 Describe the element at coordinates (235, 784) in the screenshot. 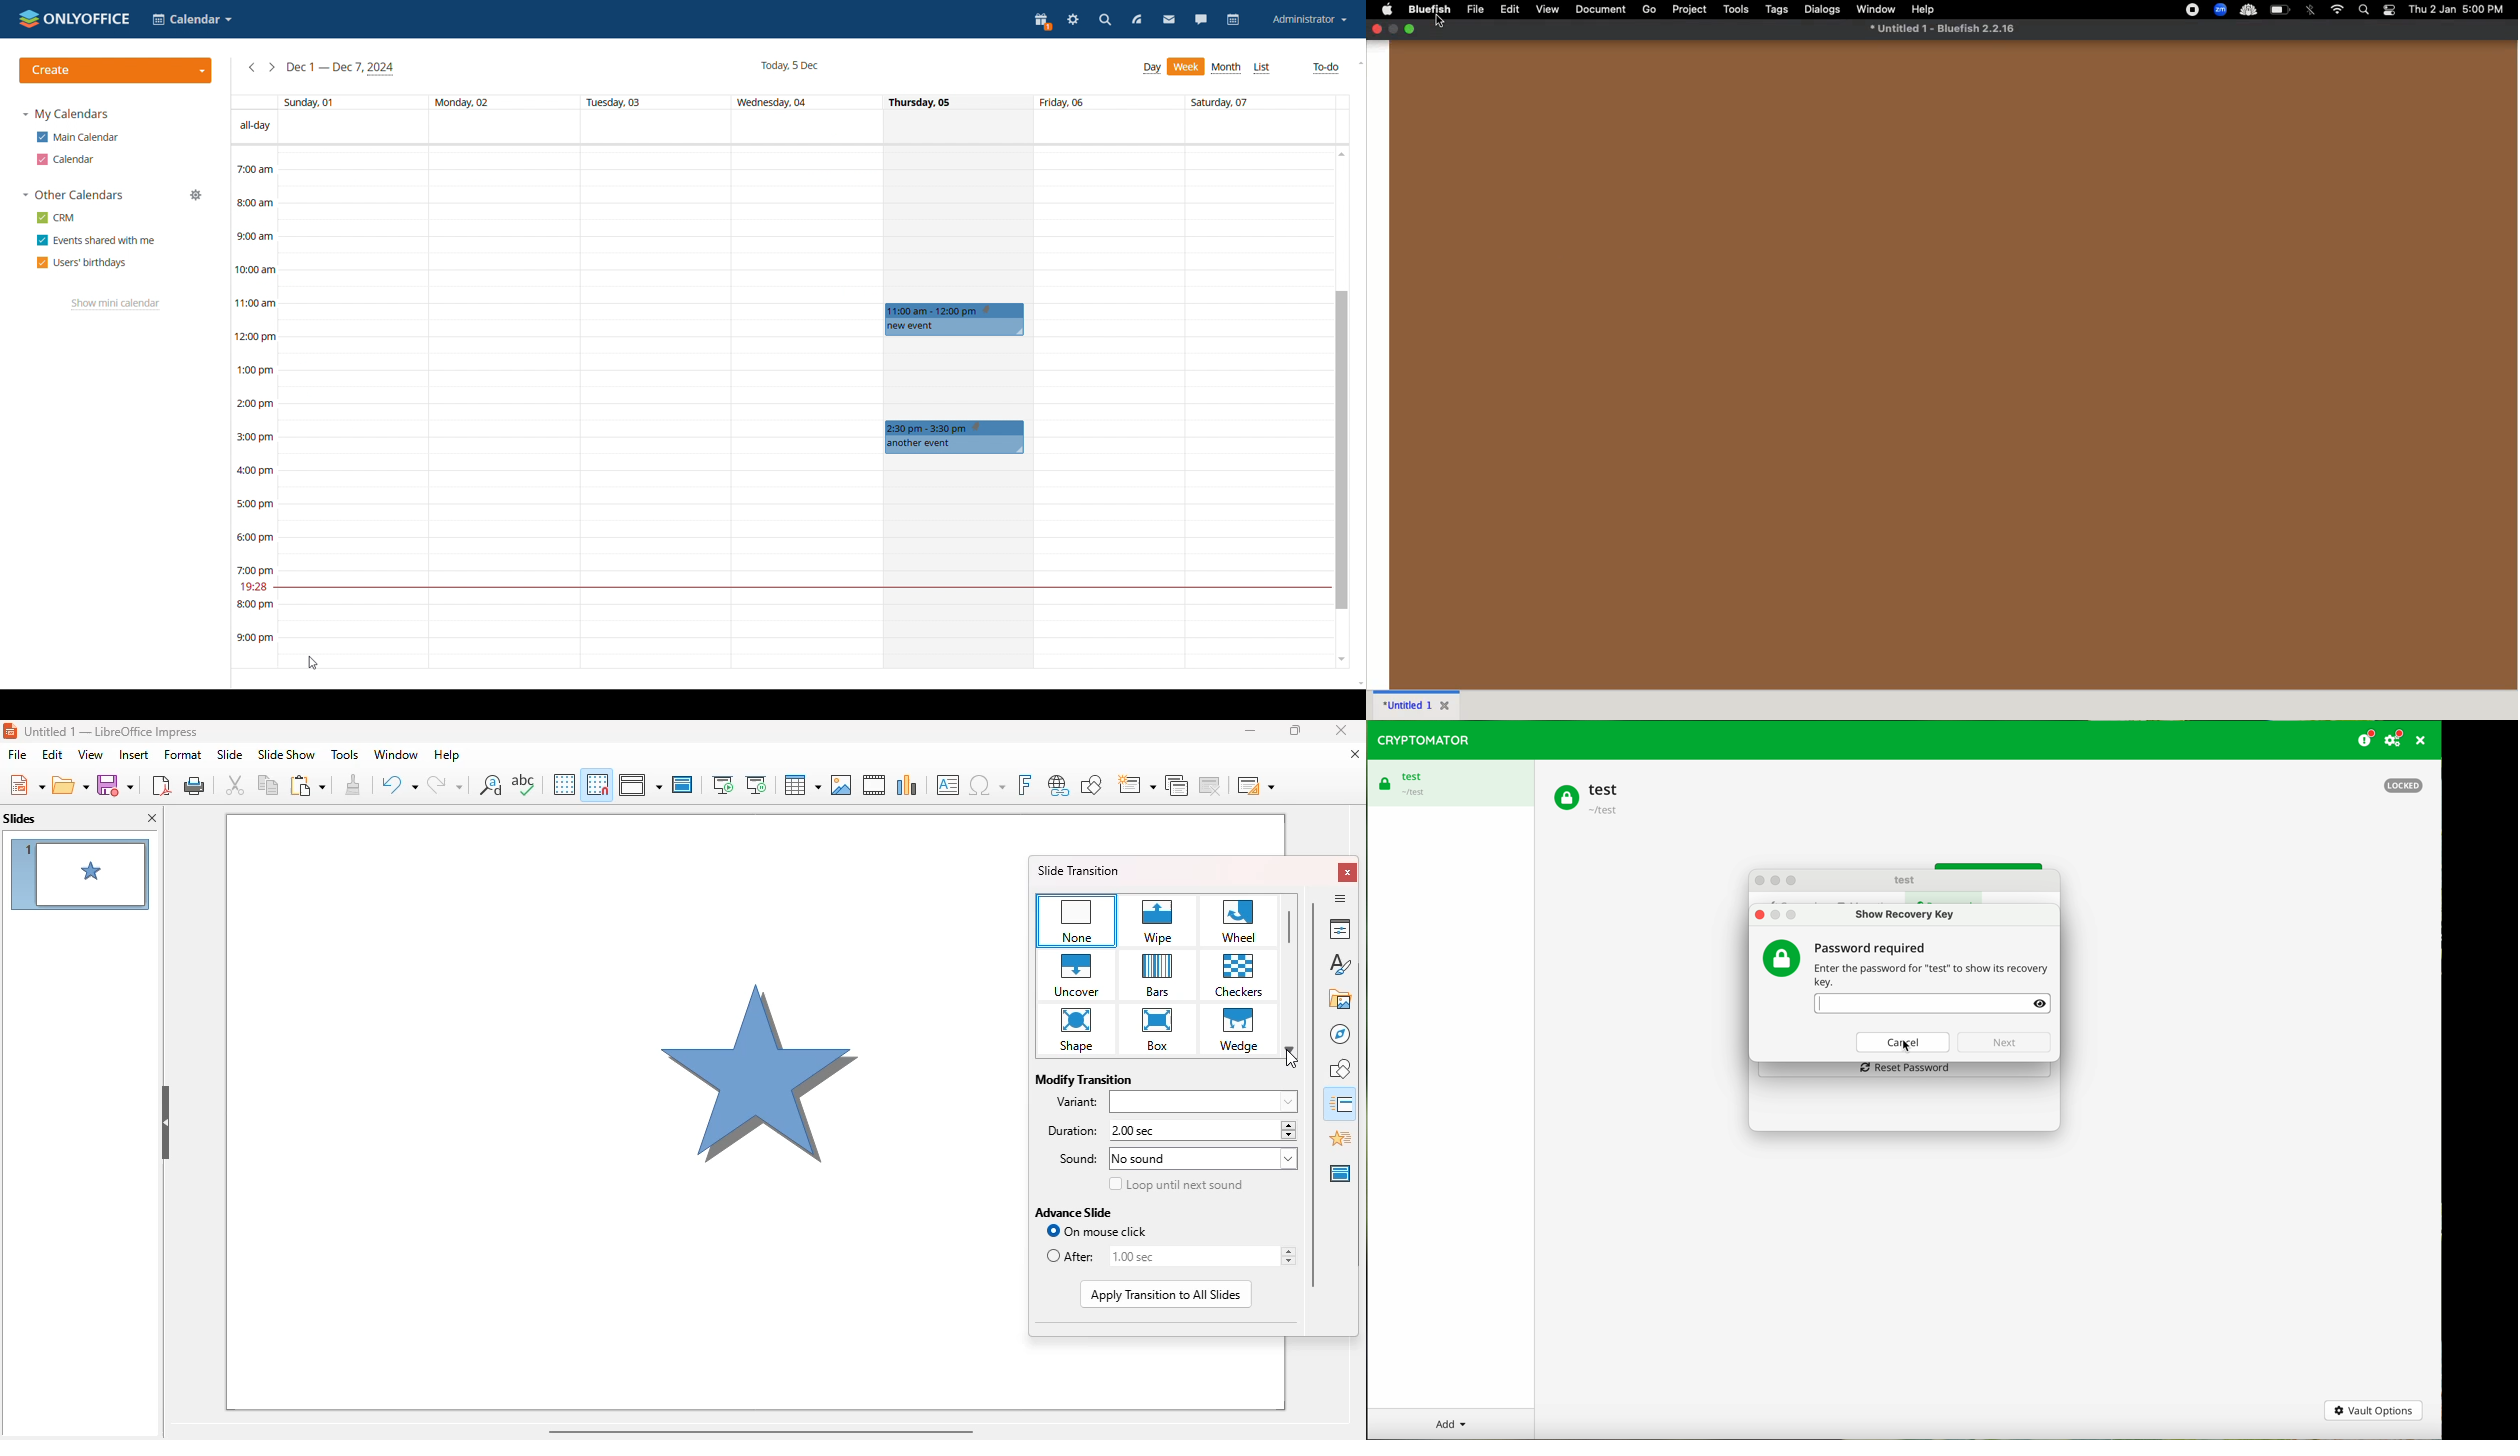

I see `cut` at that location.